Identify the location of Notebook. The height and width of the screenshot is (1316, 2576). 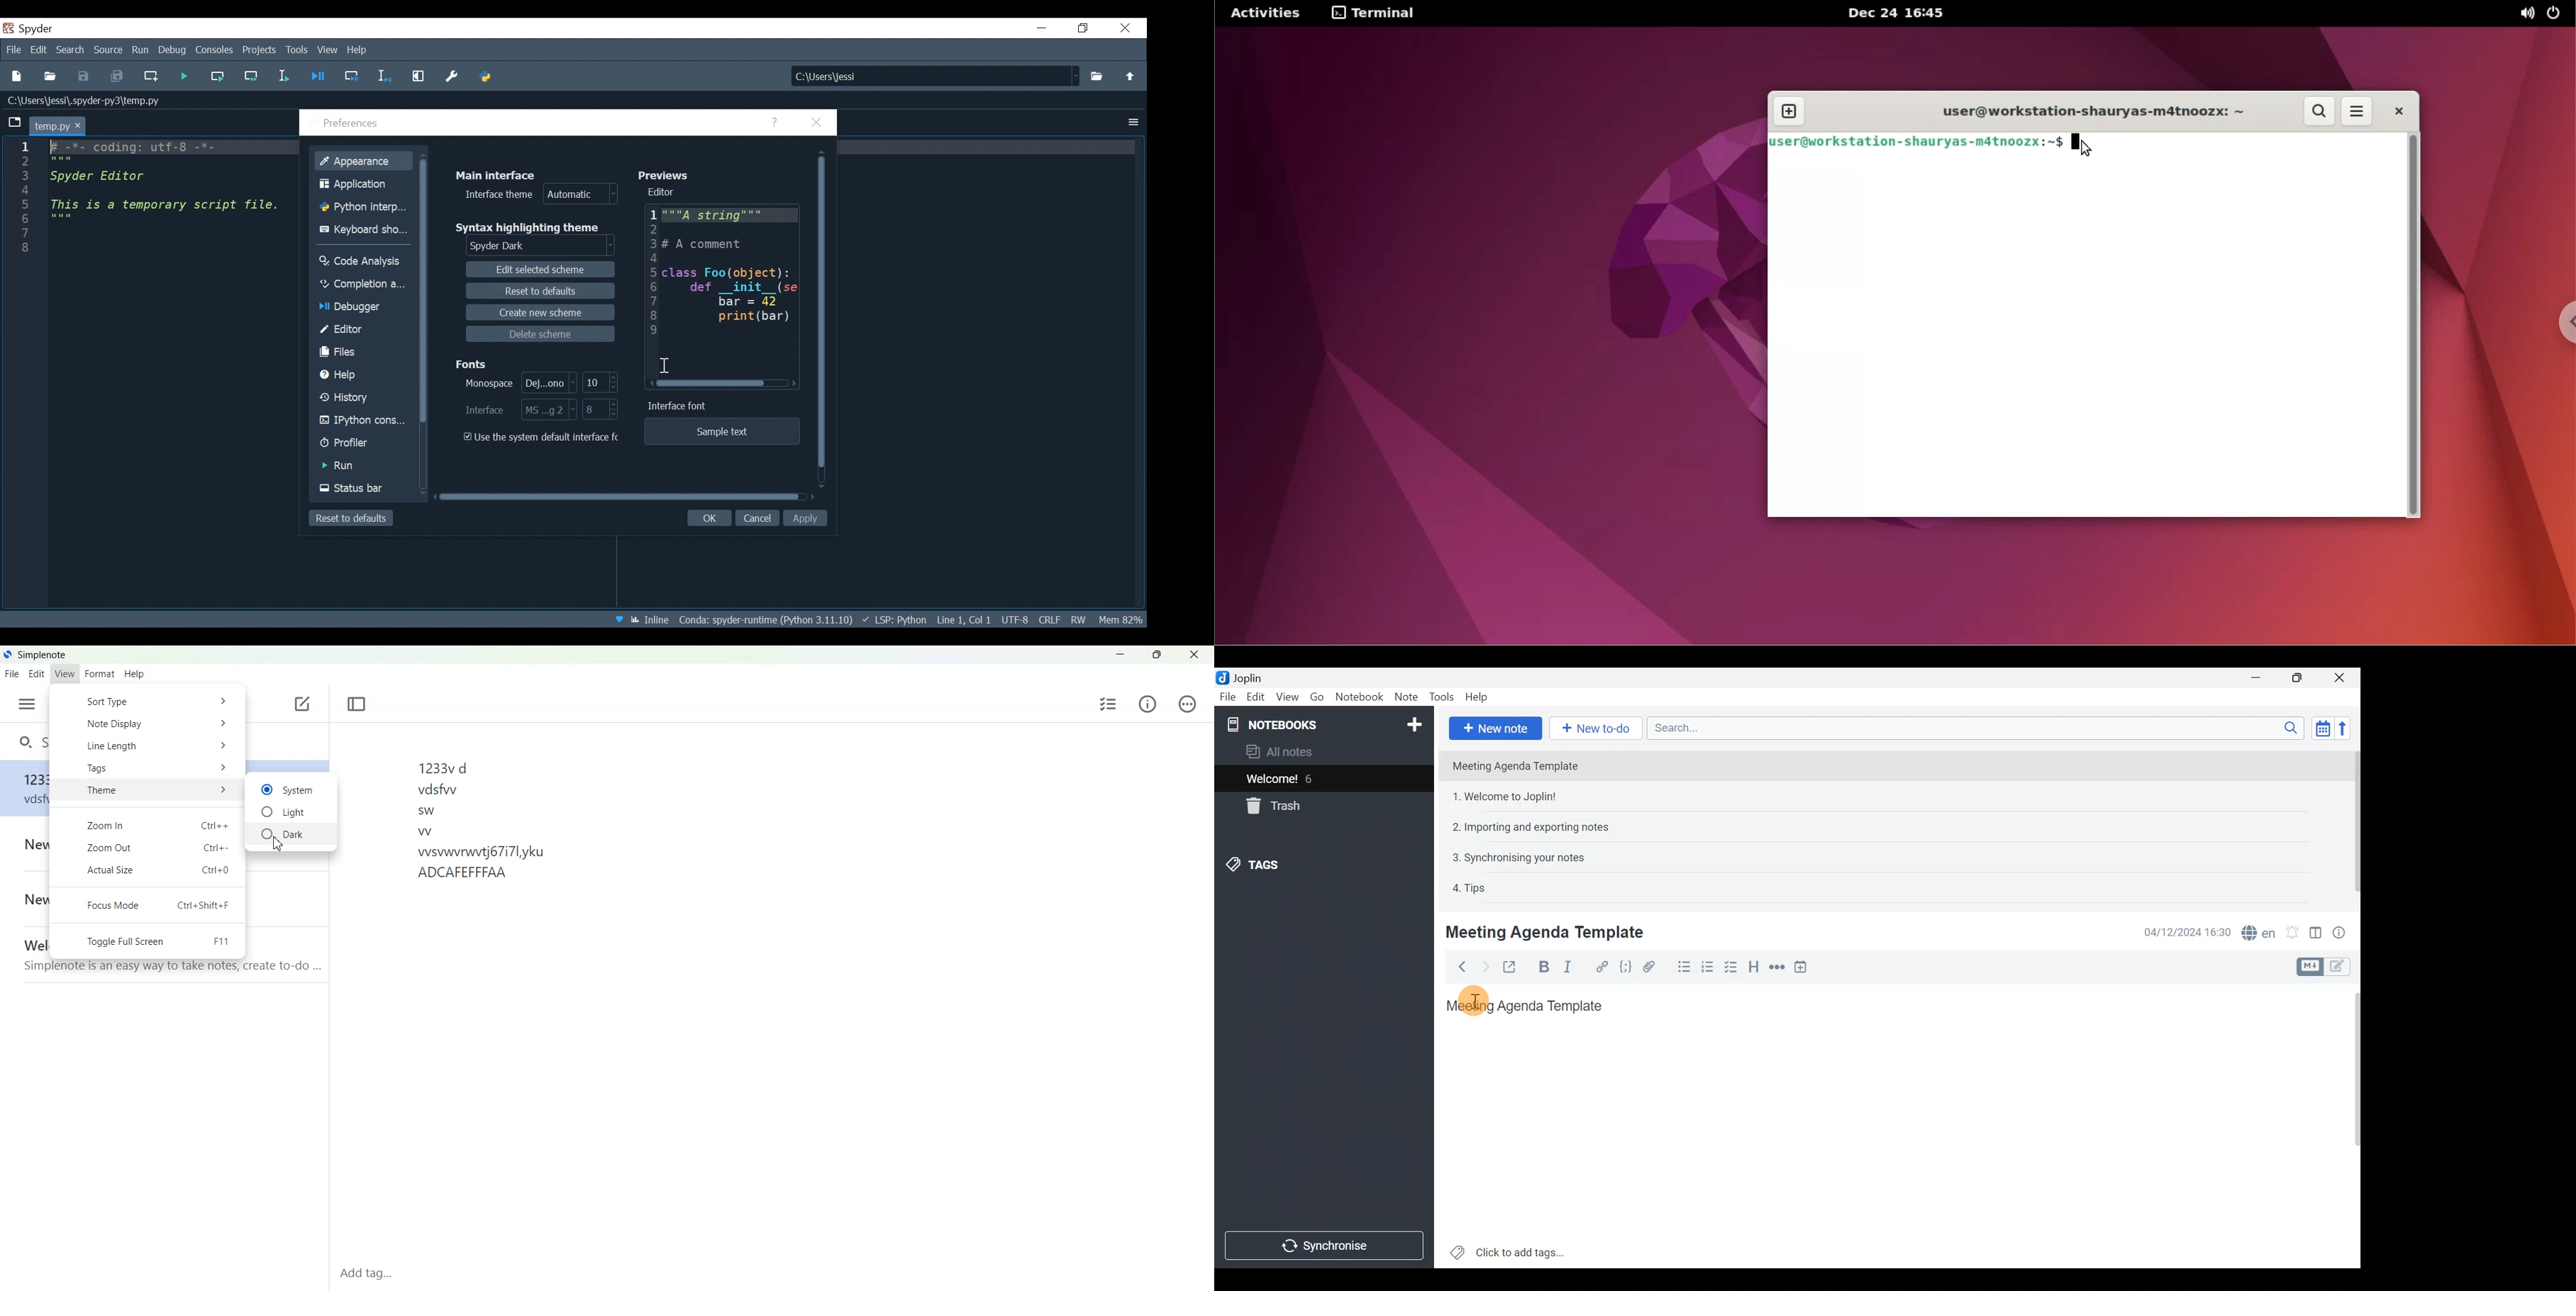
(1358, 696).